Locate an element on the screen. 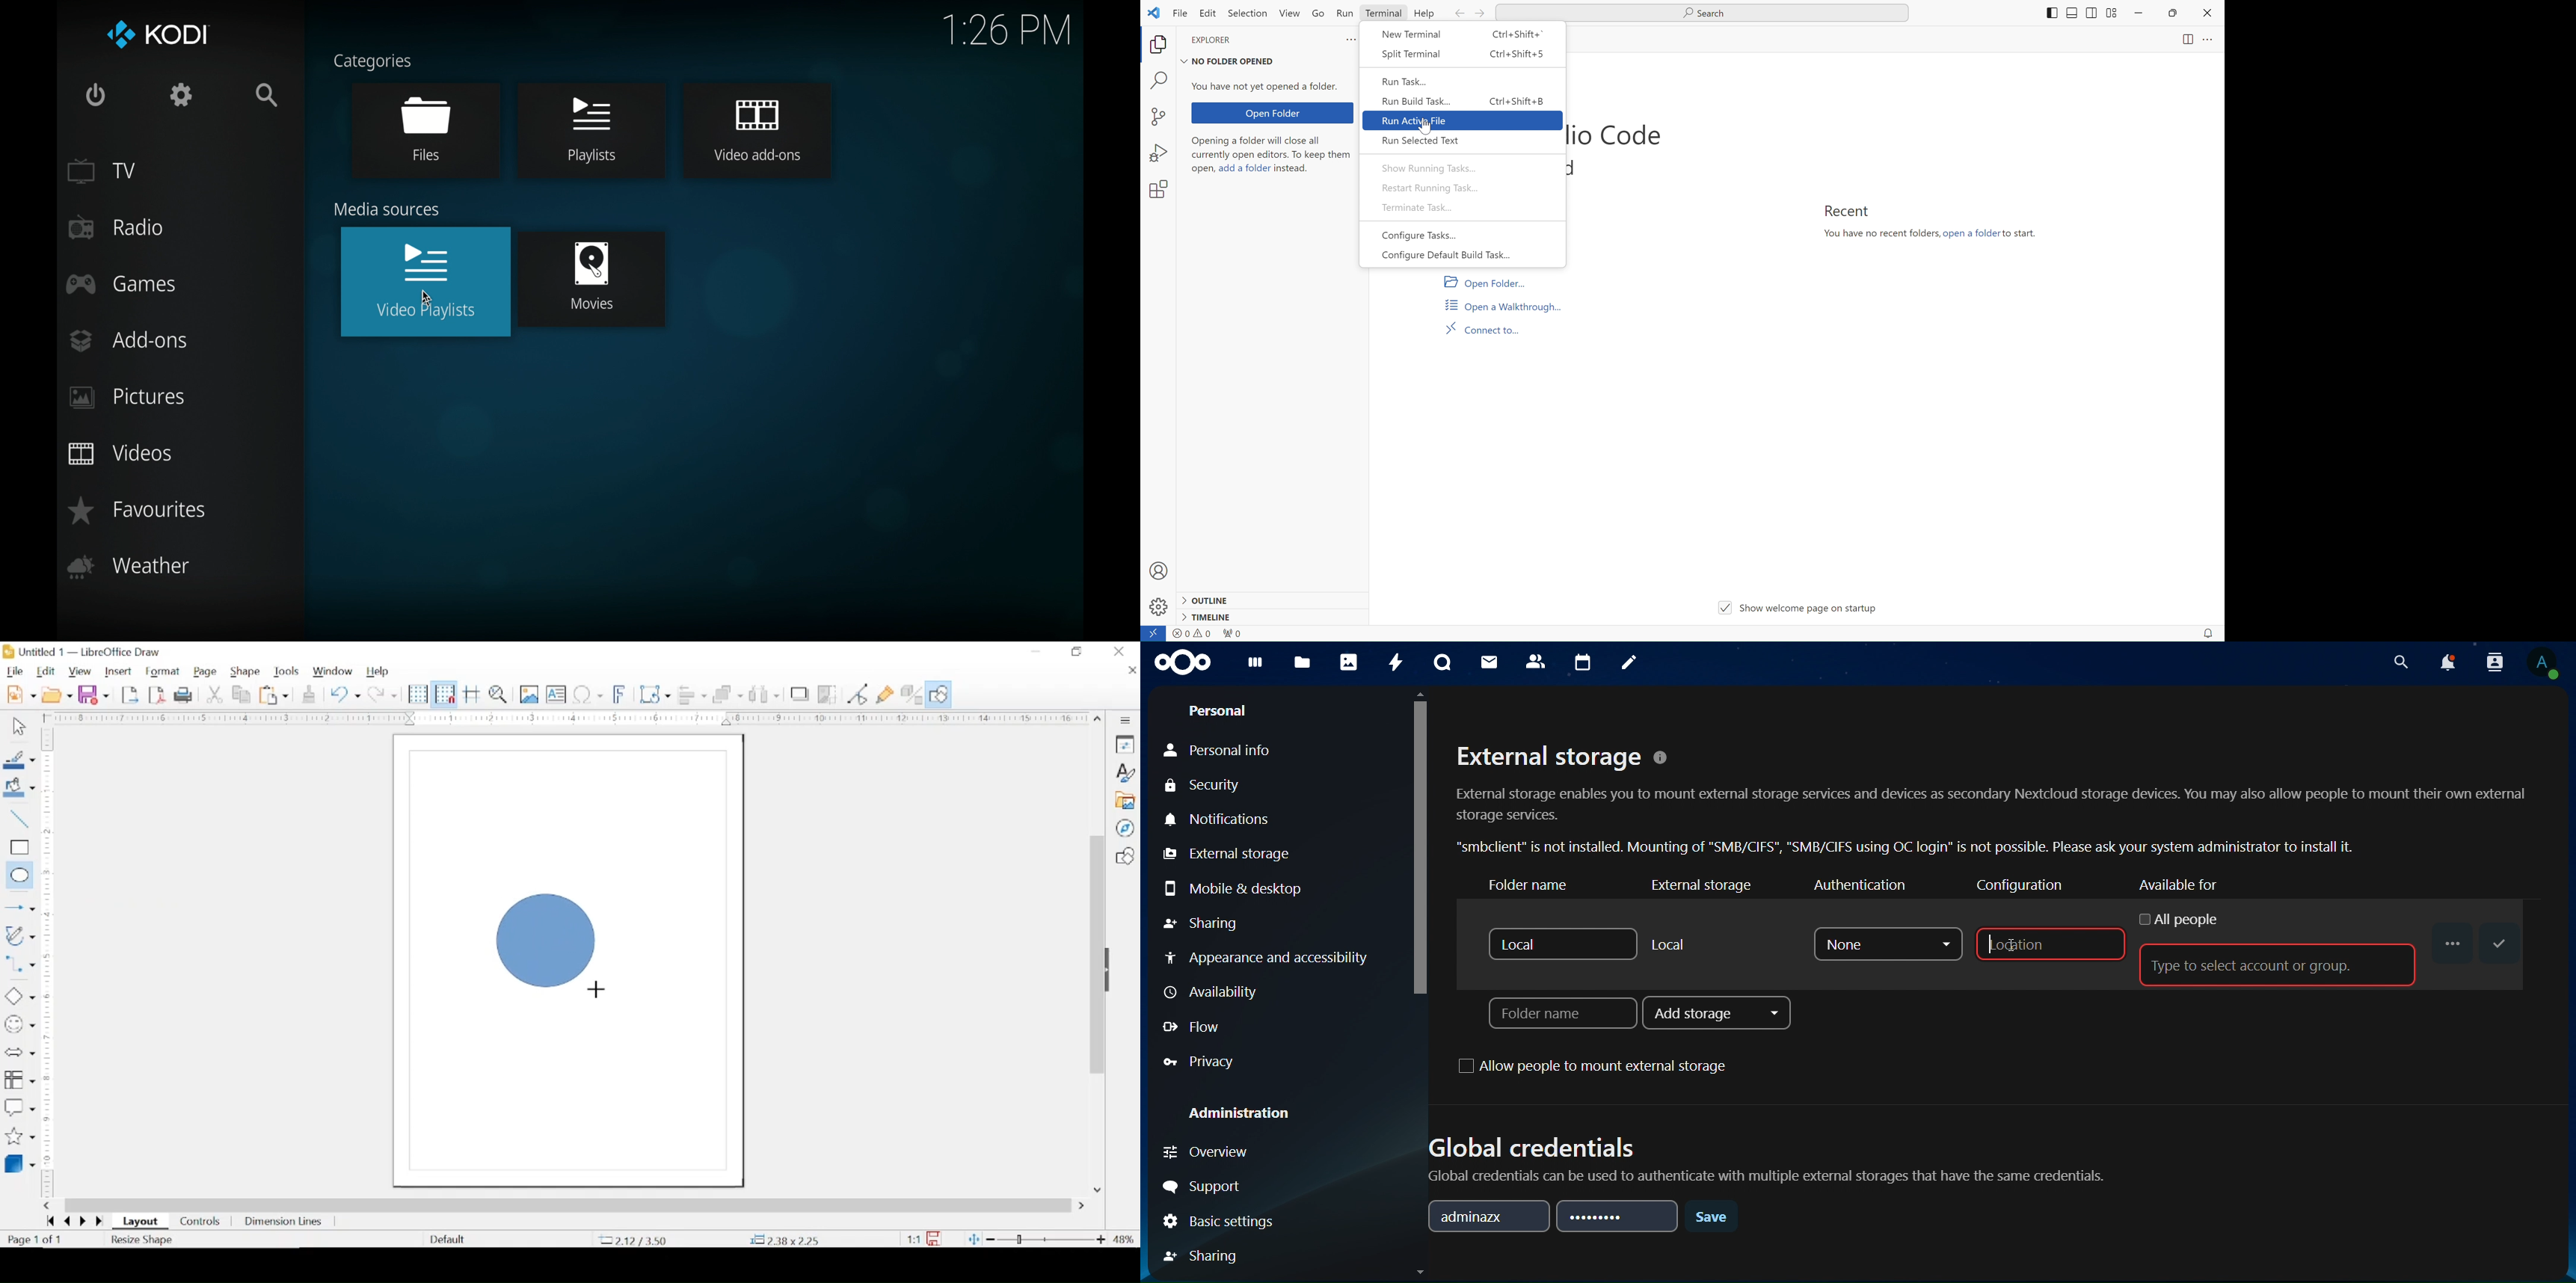  insert textbox is located at coordinates (557, 695).